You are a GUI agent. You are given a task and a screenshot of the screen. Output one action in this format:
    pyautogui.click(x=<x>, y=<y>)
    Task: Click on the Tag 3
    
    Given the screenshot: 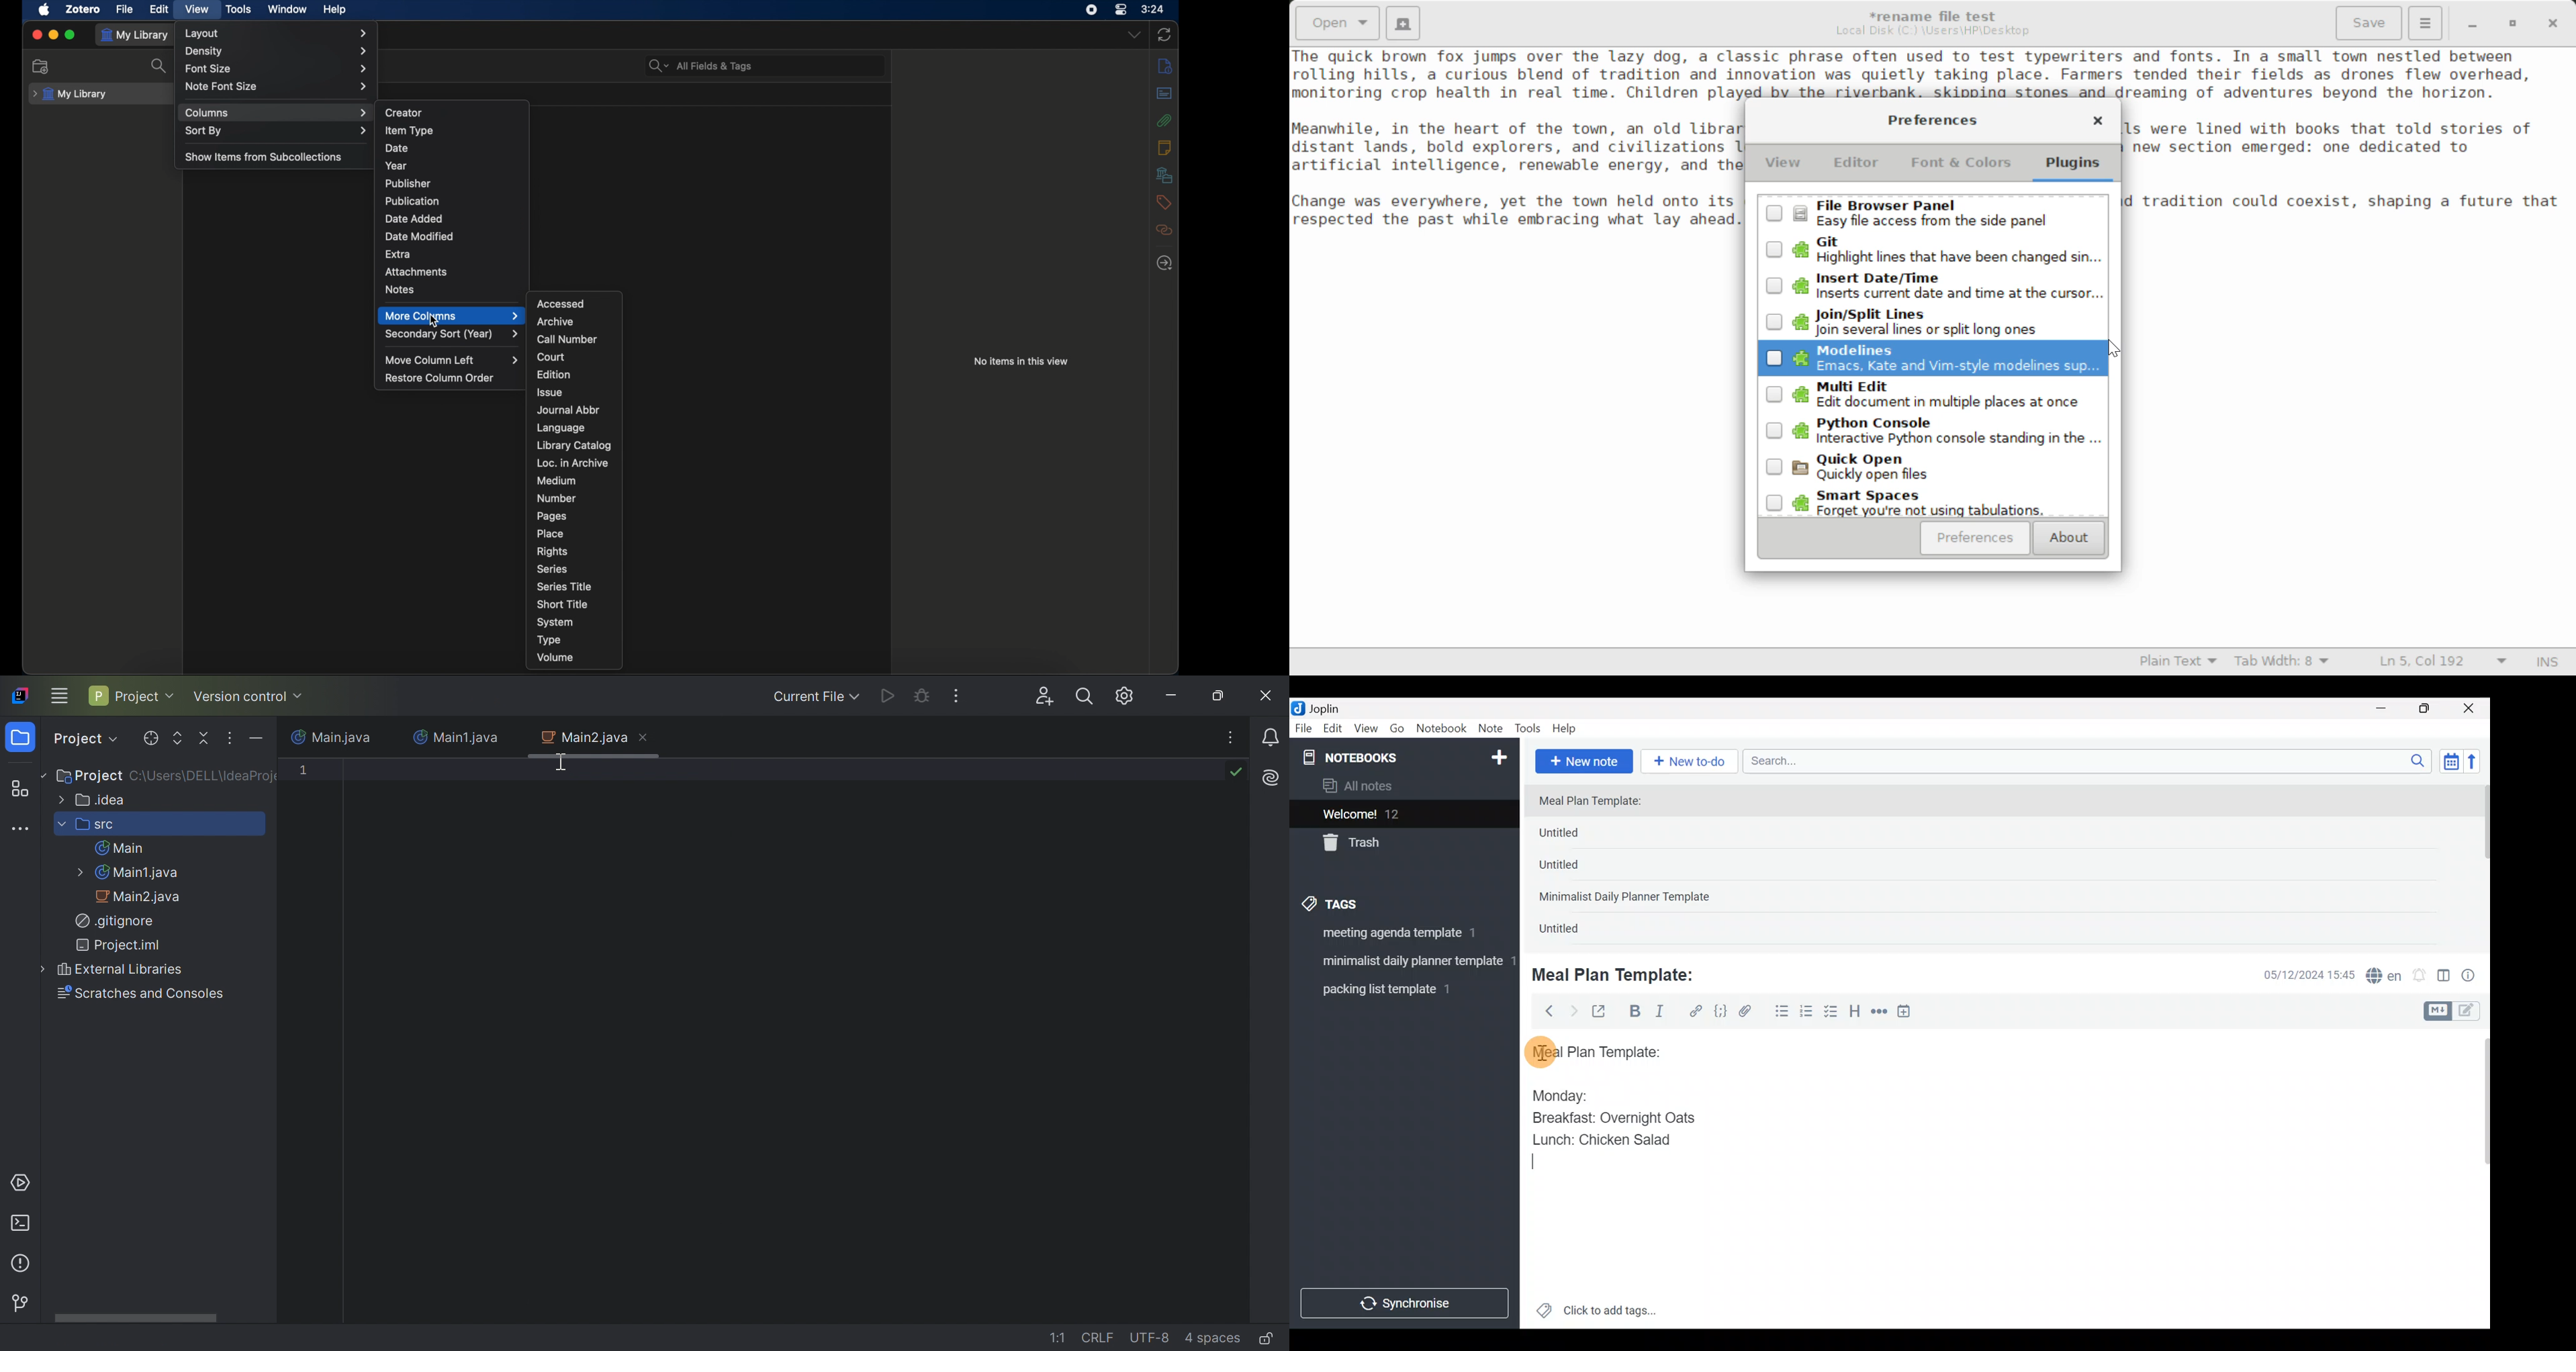 What is the action you would take?
    pyautogui.click(x=1400, y=989)
    